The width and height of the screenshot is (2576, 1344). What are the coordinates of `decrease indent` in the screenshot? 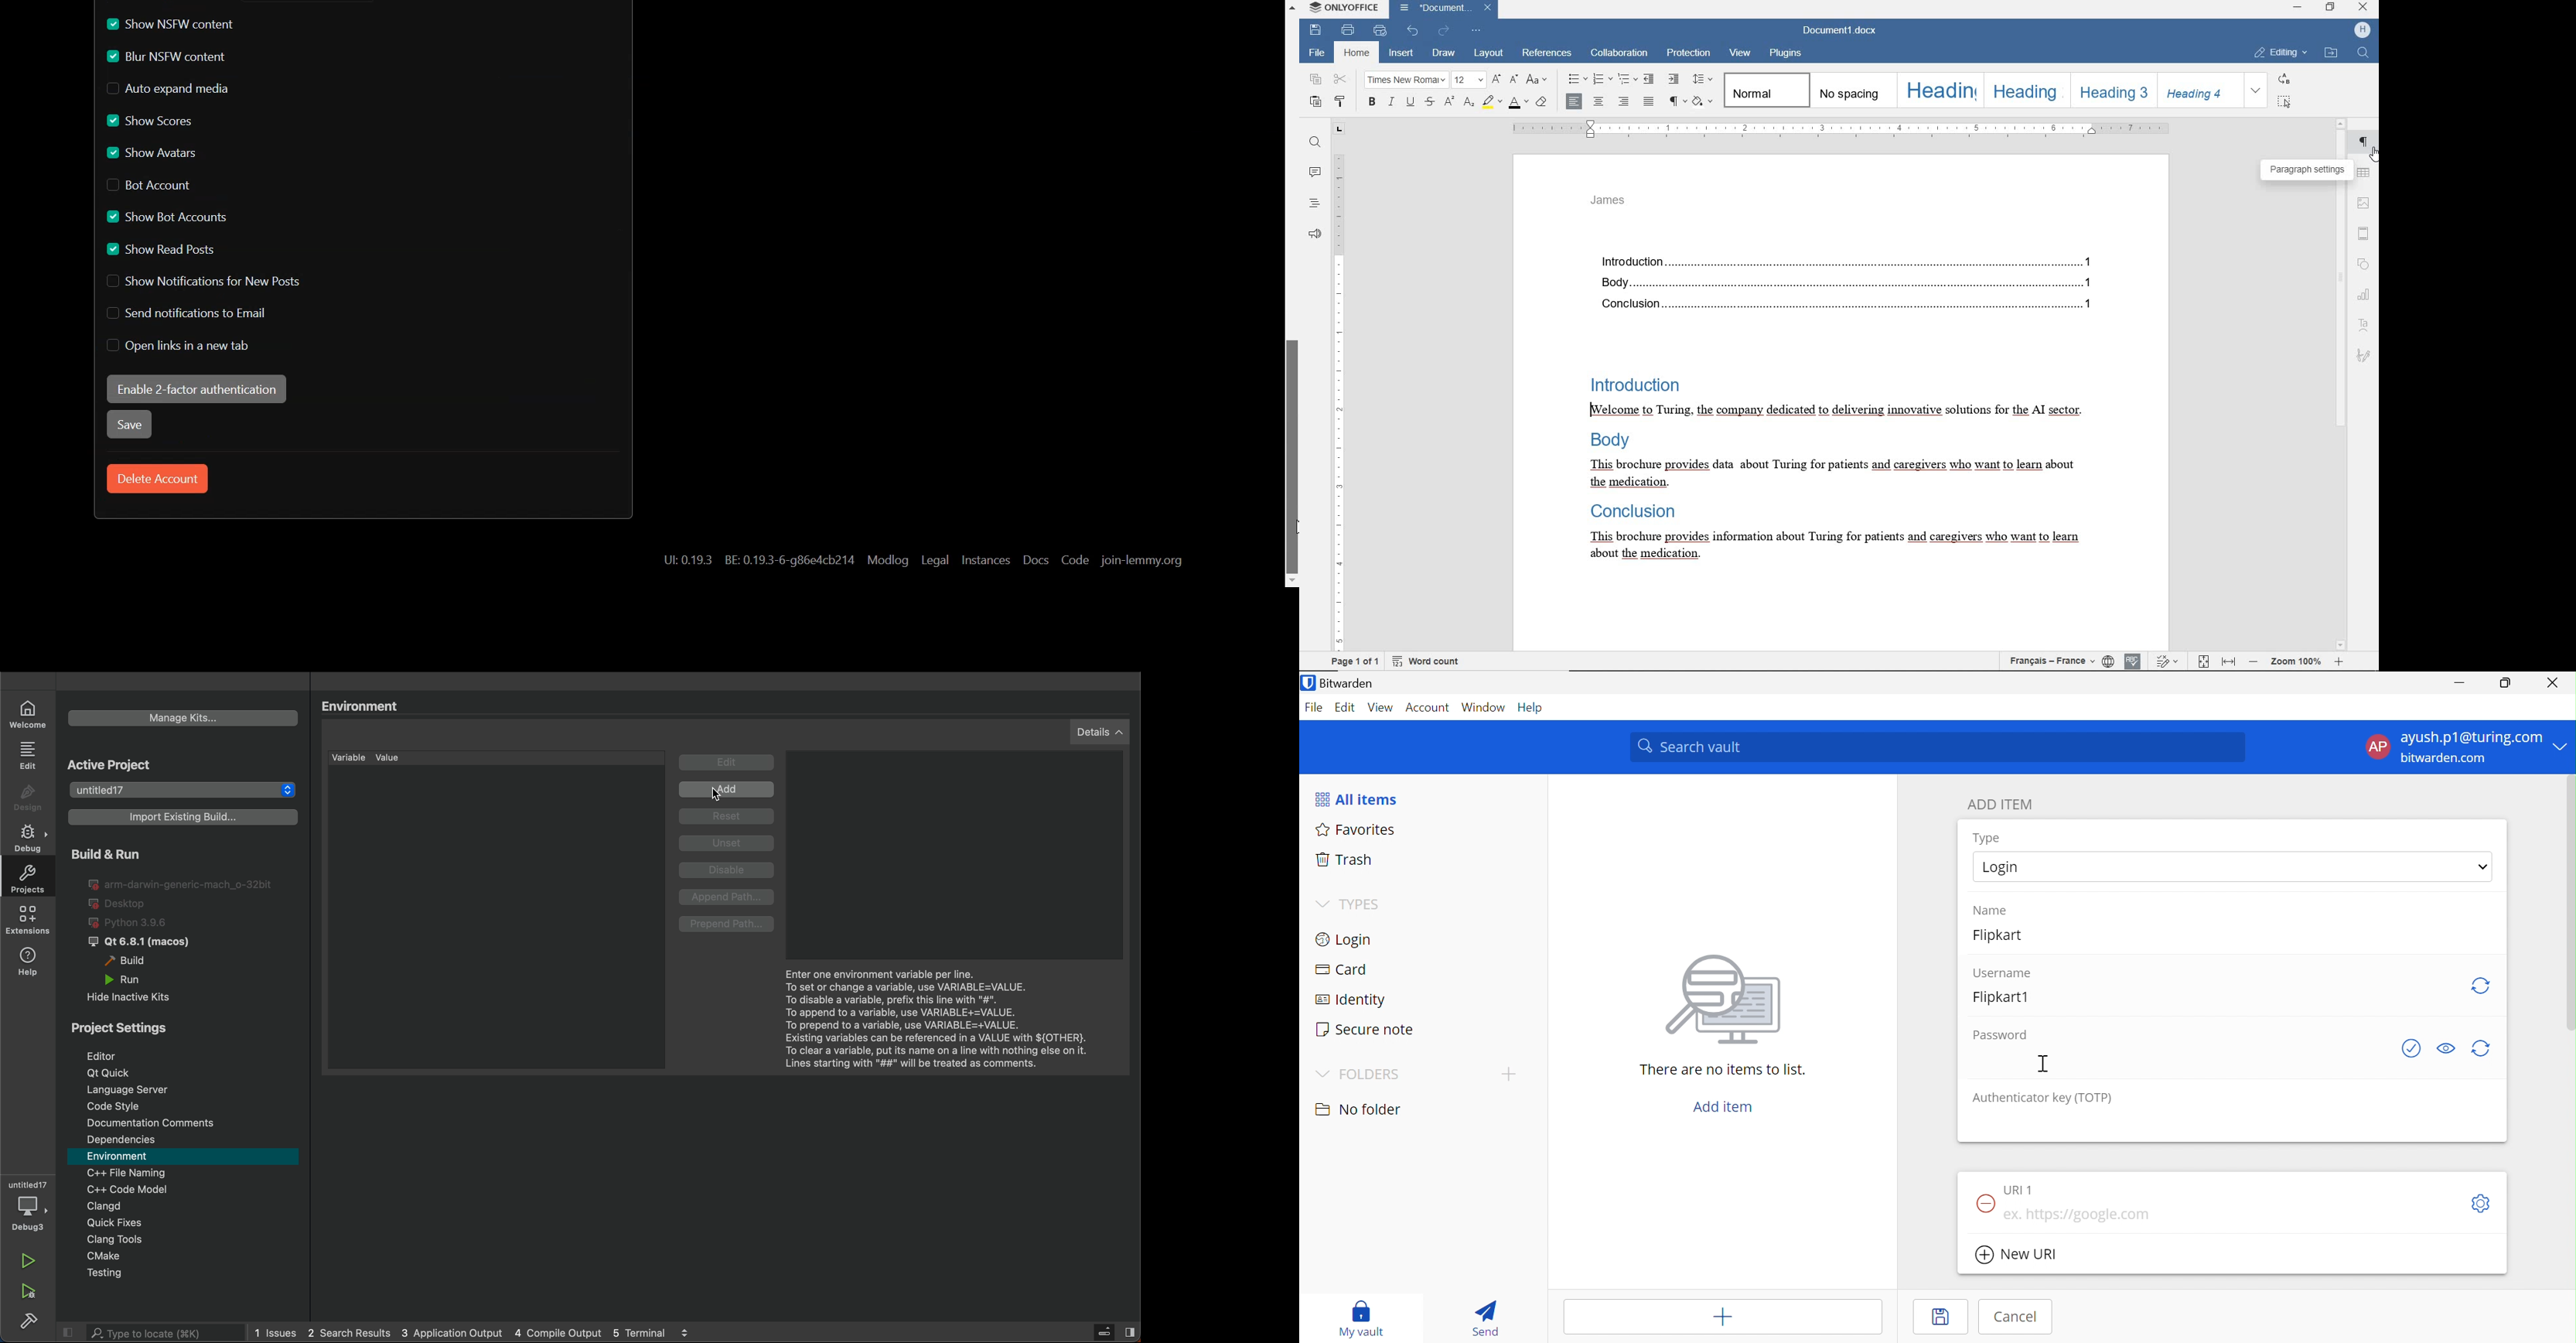 It's located at (1650, 79).